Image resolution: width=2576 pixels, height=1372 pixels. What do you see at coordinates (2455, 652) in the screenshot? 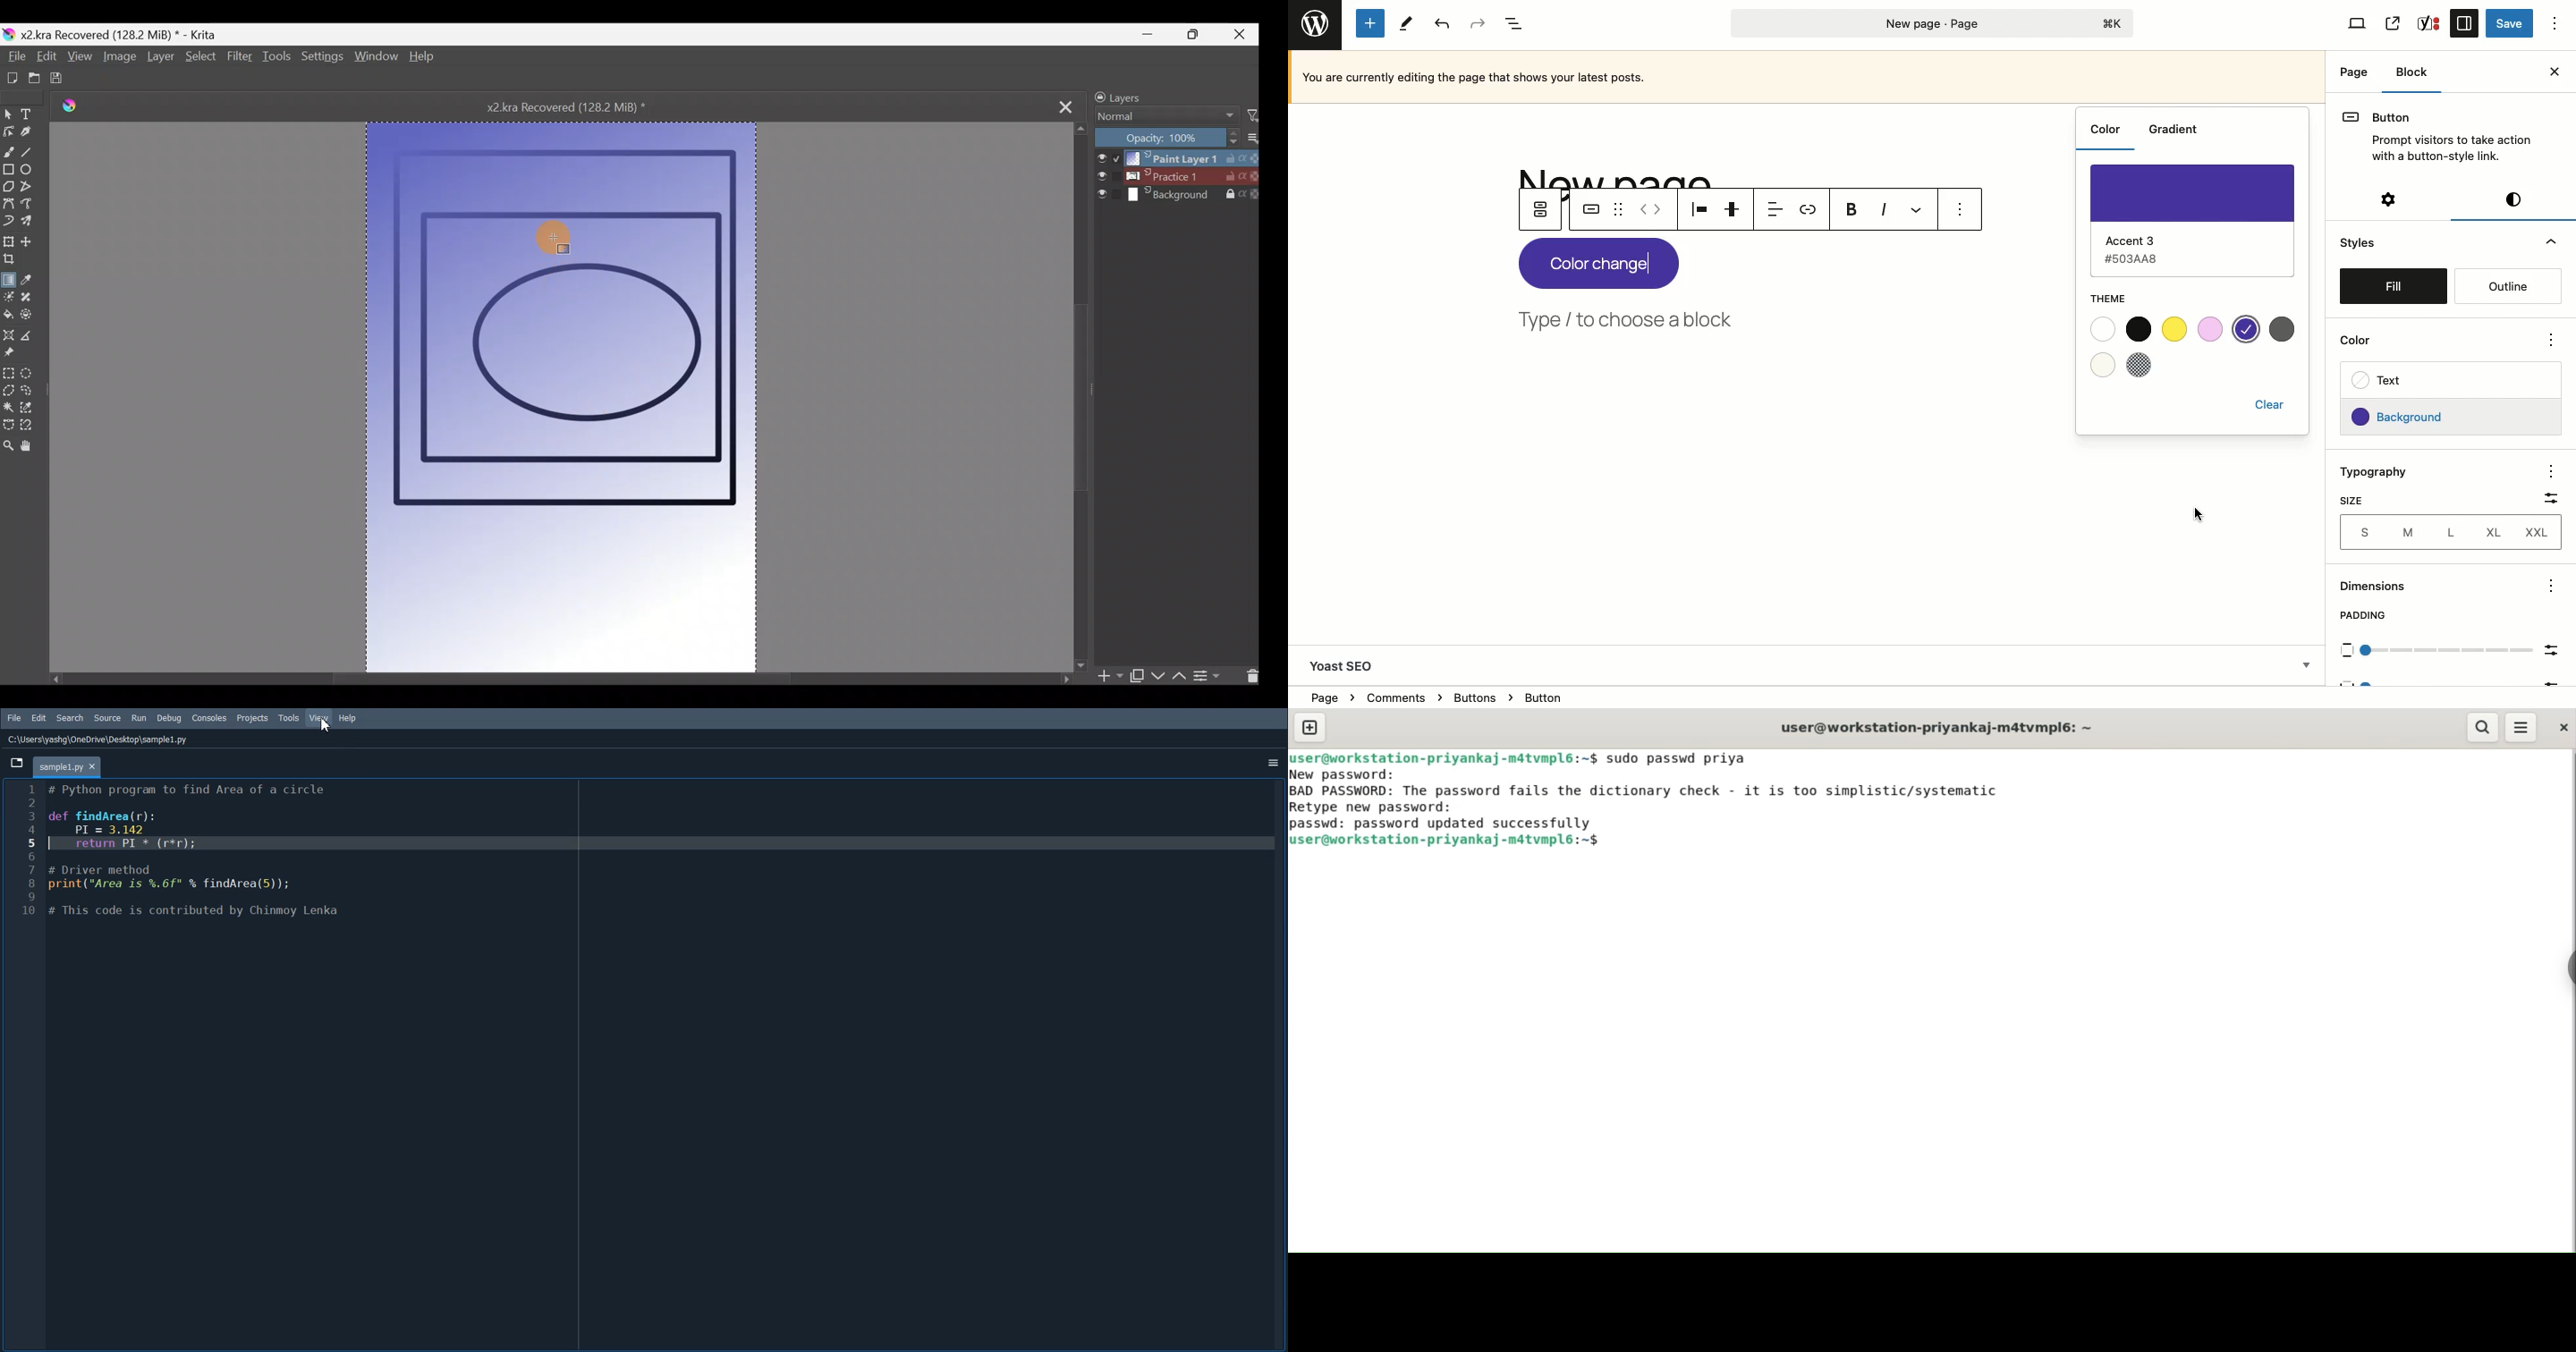
I see `Scale` at bounding box center [2455, 652].